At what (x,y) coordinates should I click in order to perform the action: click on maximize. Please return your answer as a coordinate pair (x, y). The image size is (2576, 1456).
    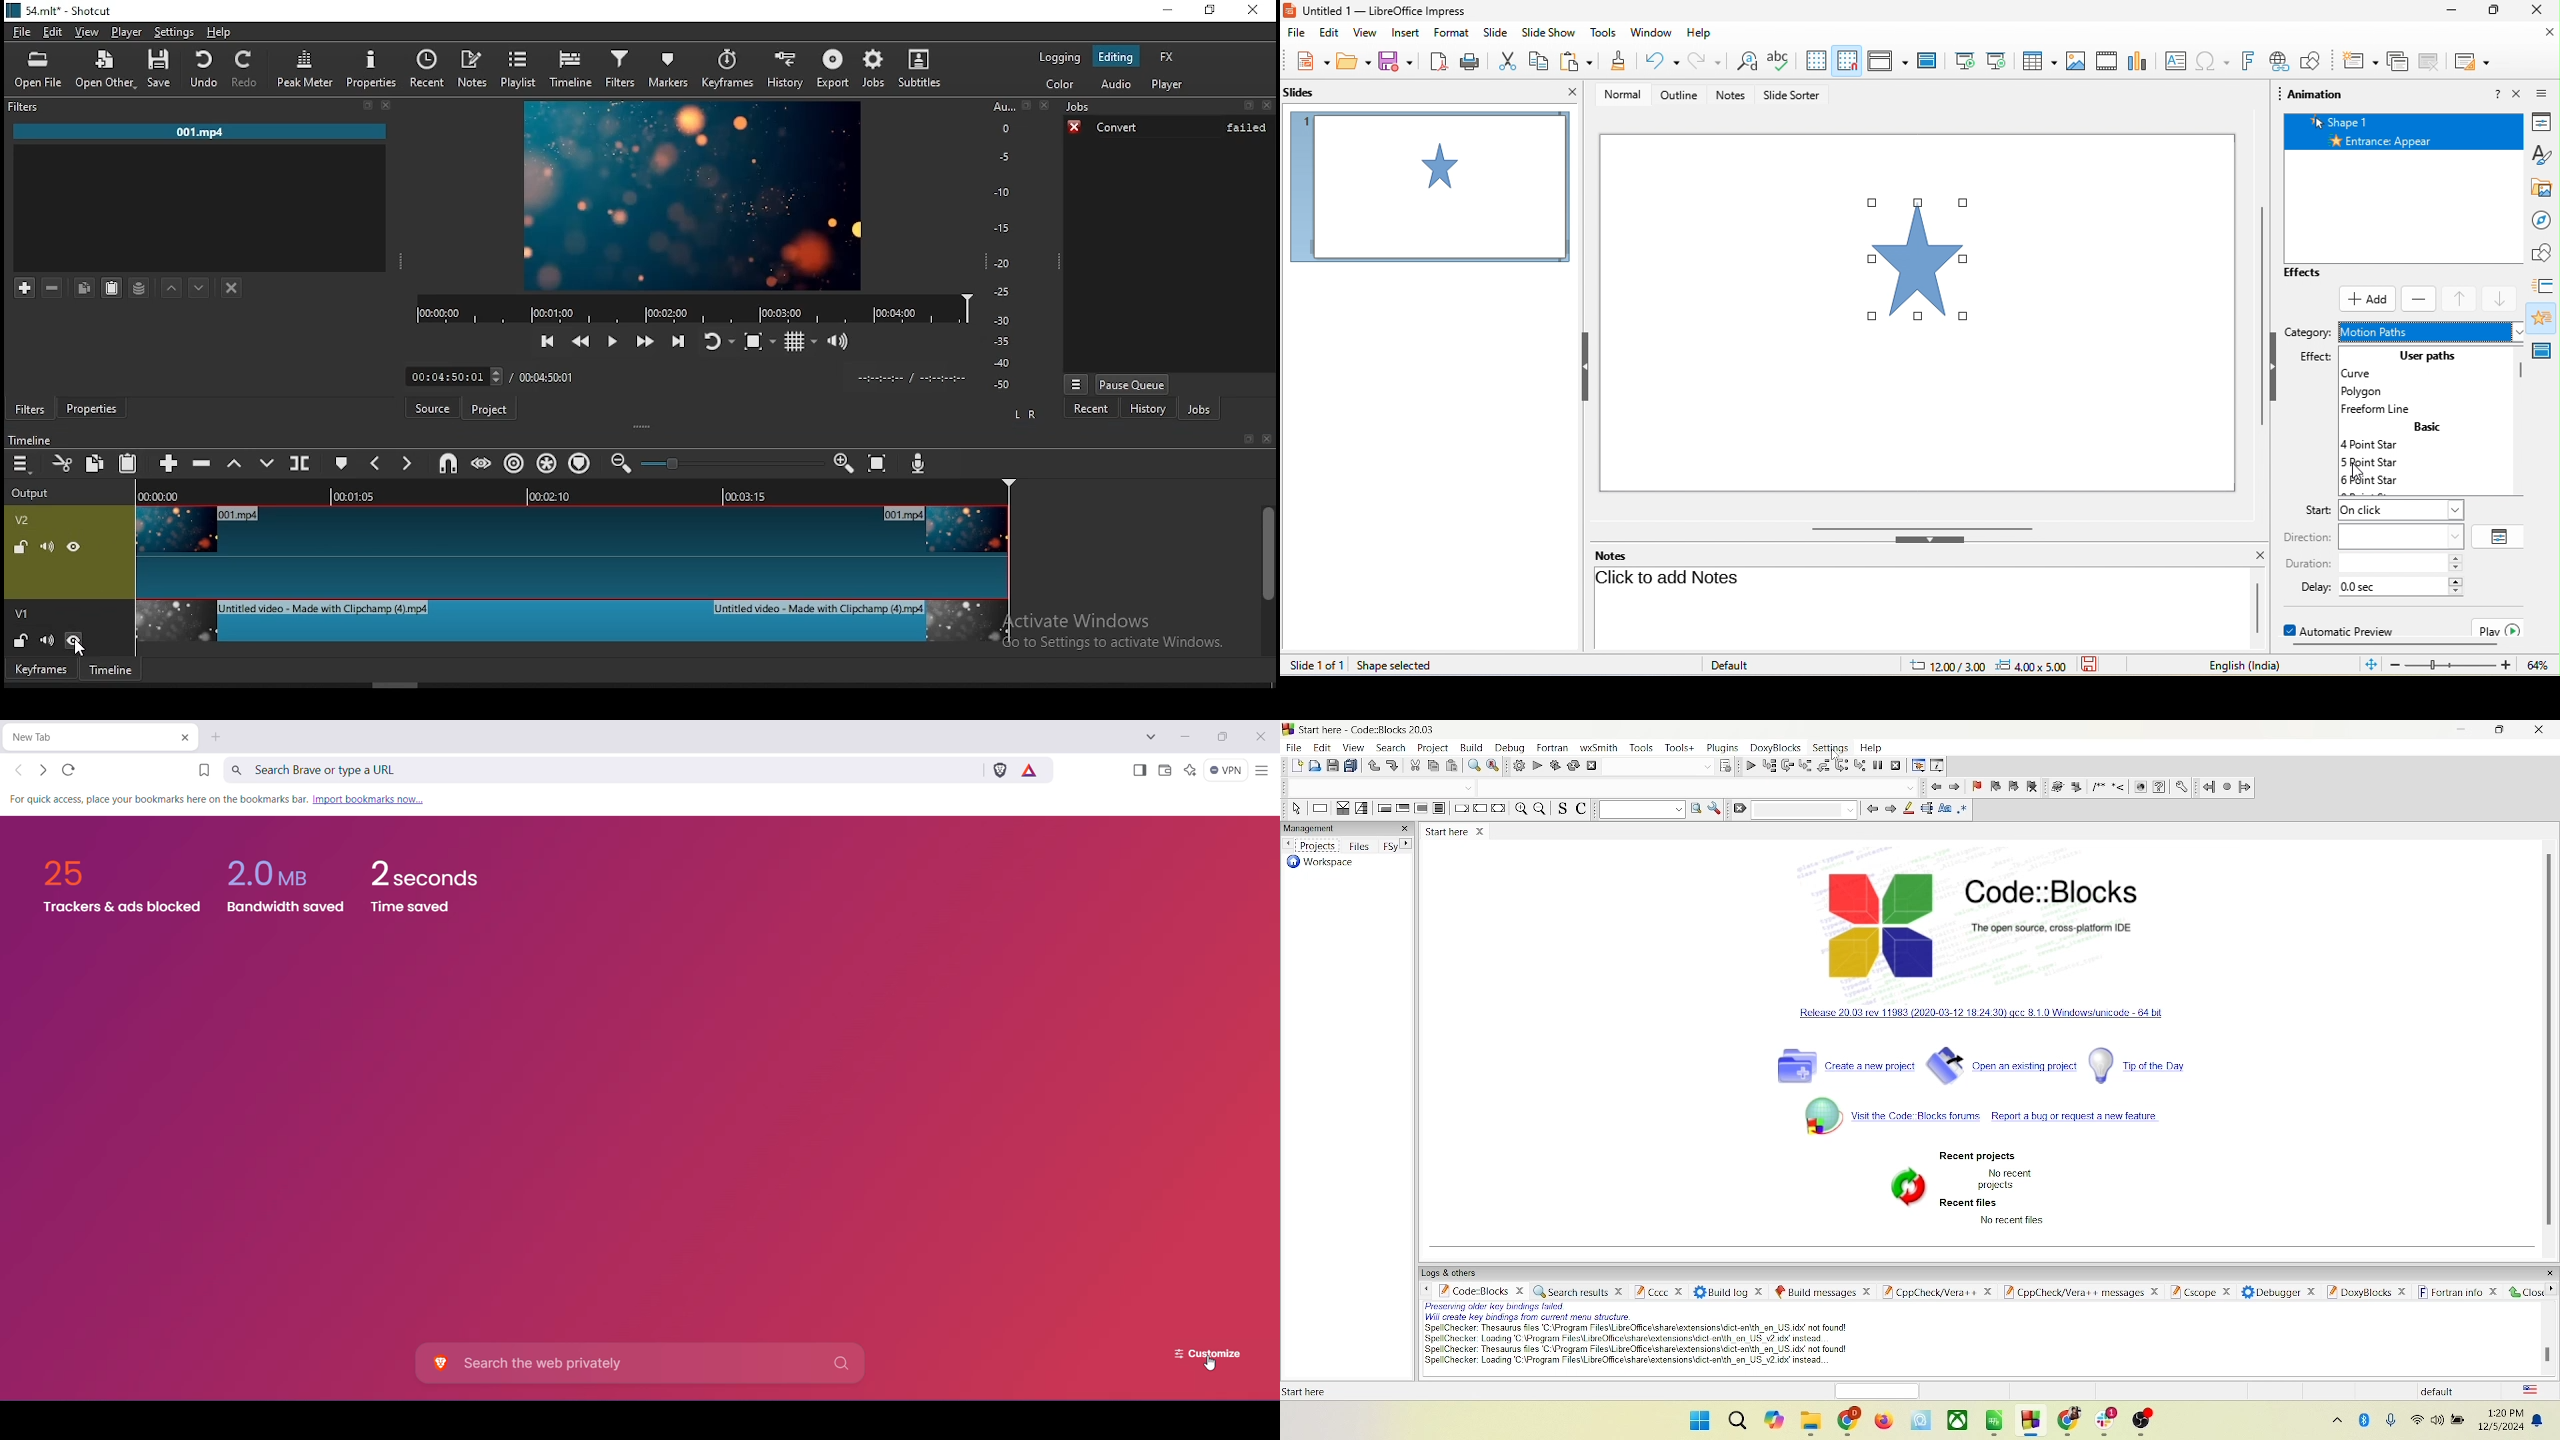
    Looking at the image, I should click on (2503, 732).